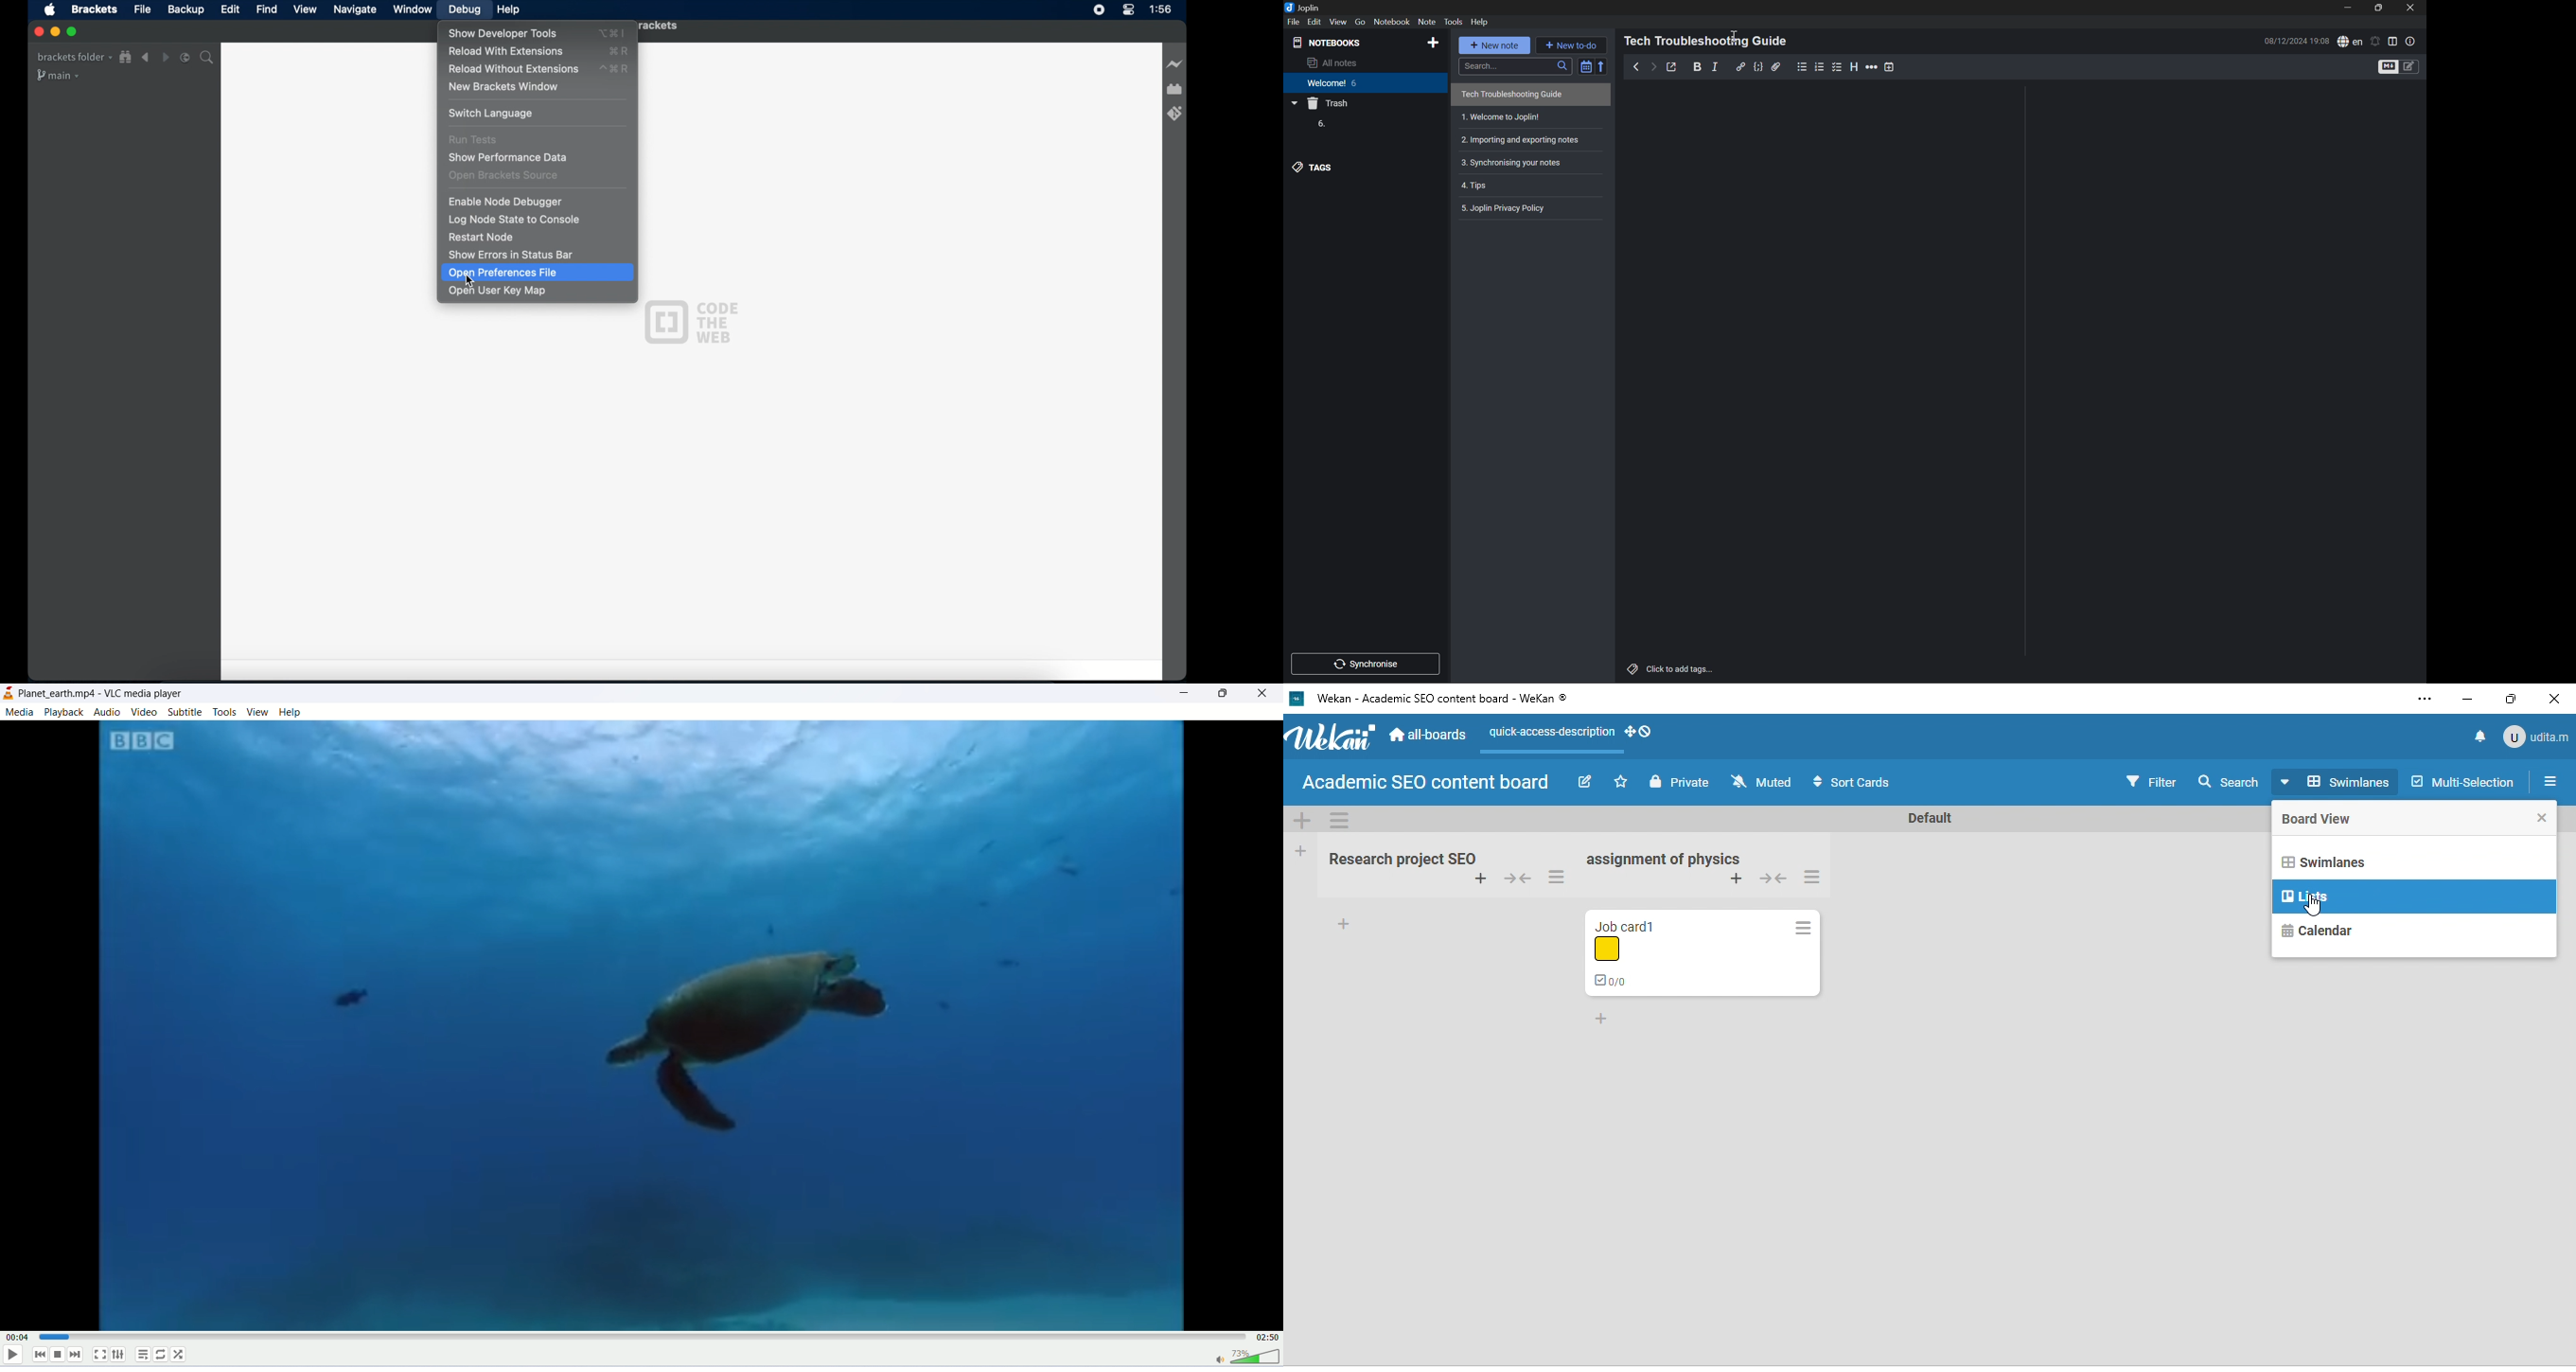 This screenshot has height=1372, width=2576. Describe the element at coordinates (1333, 86) in the screenshot. I see `Welcome 6` at that location.